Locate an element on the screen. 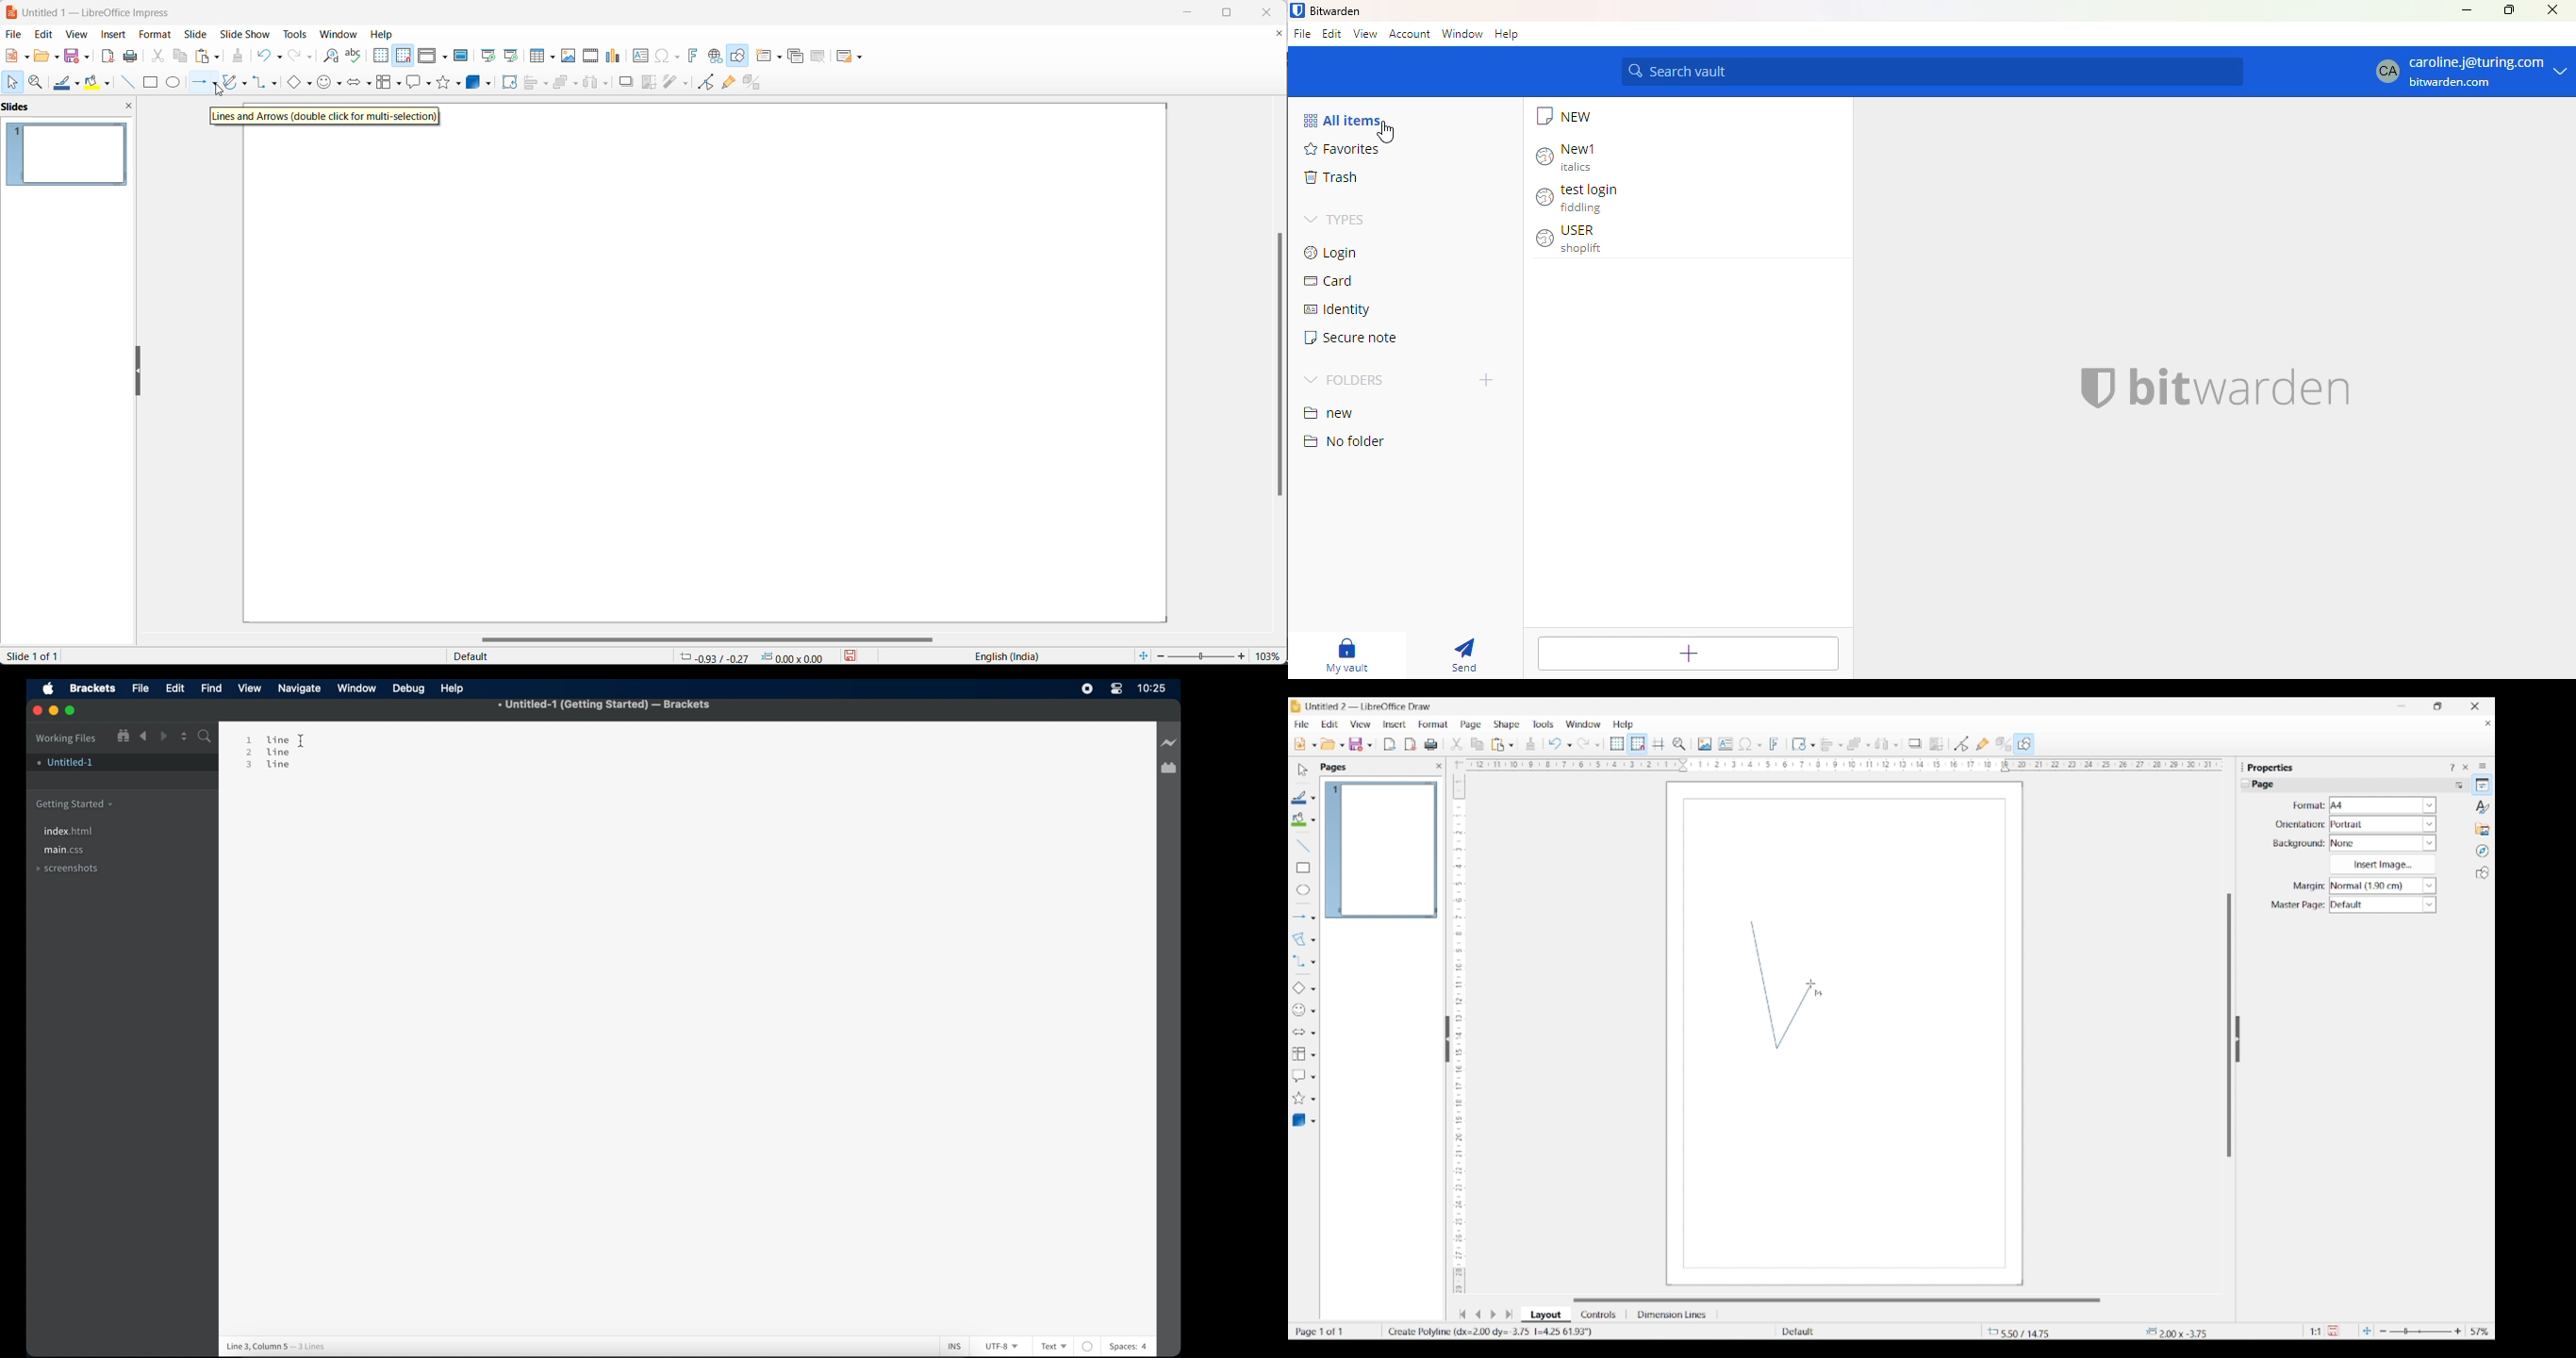 The width and height of the screenshot is (2576, 1372). Selected new document is located at coordinates (1300, 744).